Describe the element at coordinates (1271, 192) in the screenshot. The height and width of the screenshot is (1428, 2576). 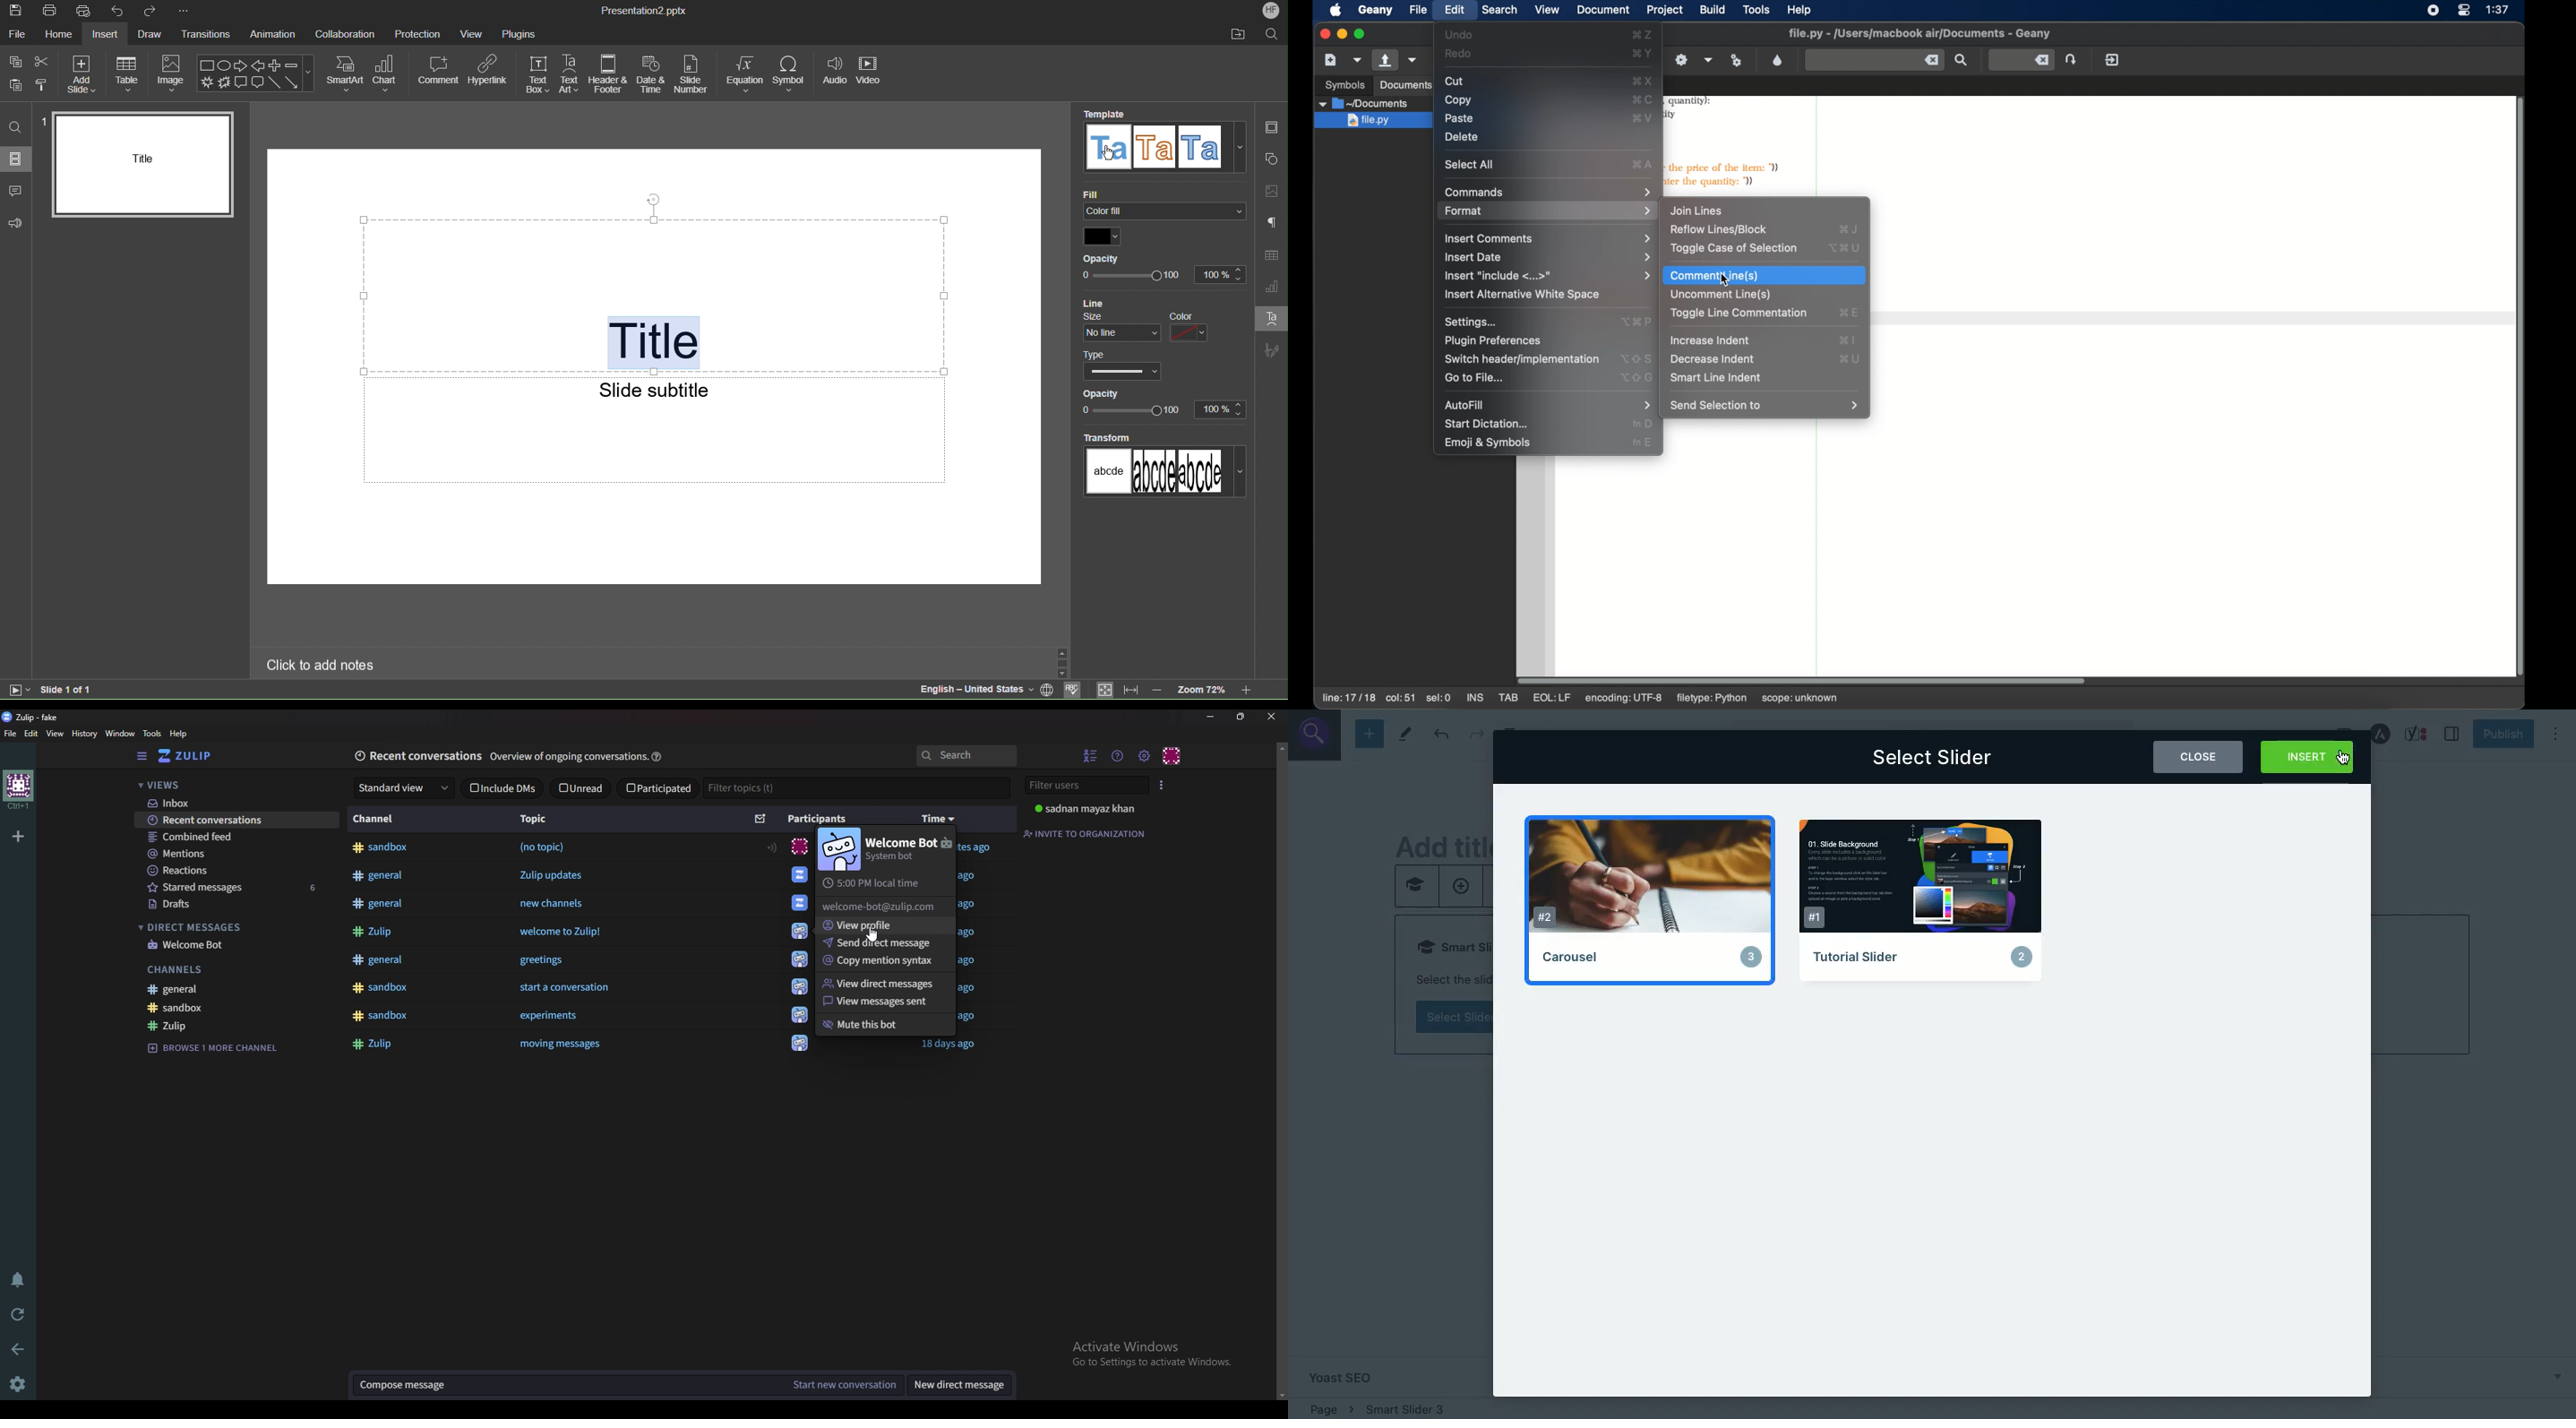
I see `Image Settings` at that location.